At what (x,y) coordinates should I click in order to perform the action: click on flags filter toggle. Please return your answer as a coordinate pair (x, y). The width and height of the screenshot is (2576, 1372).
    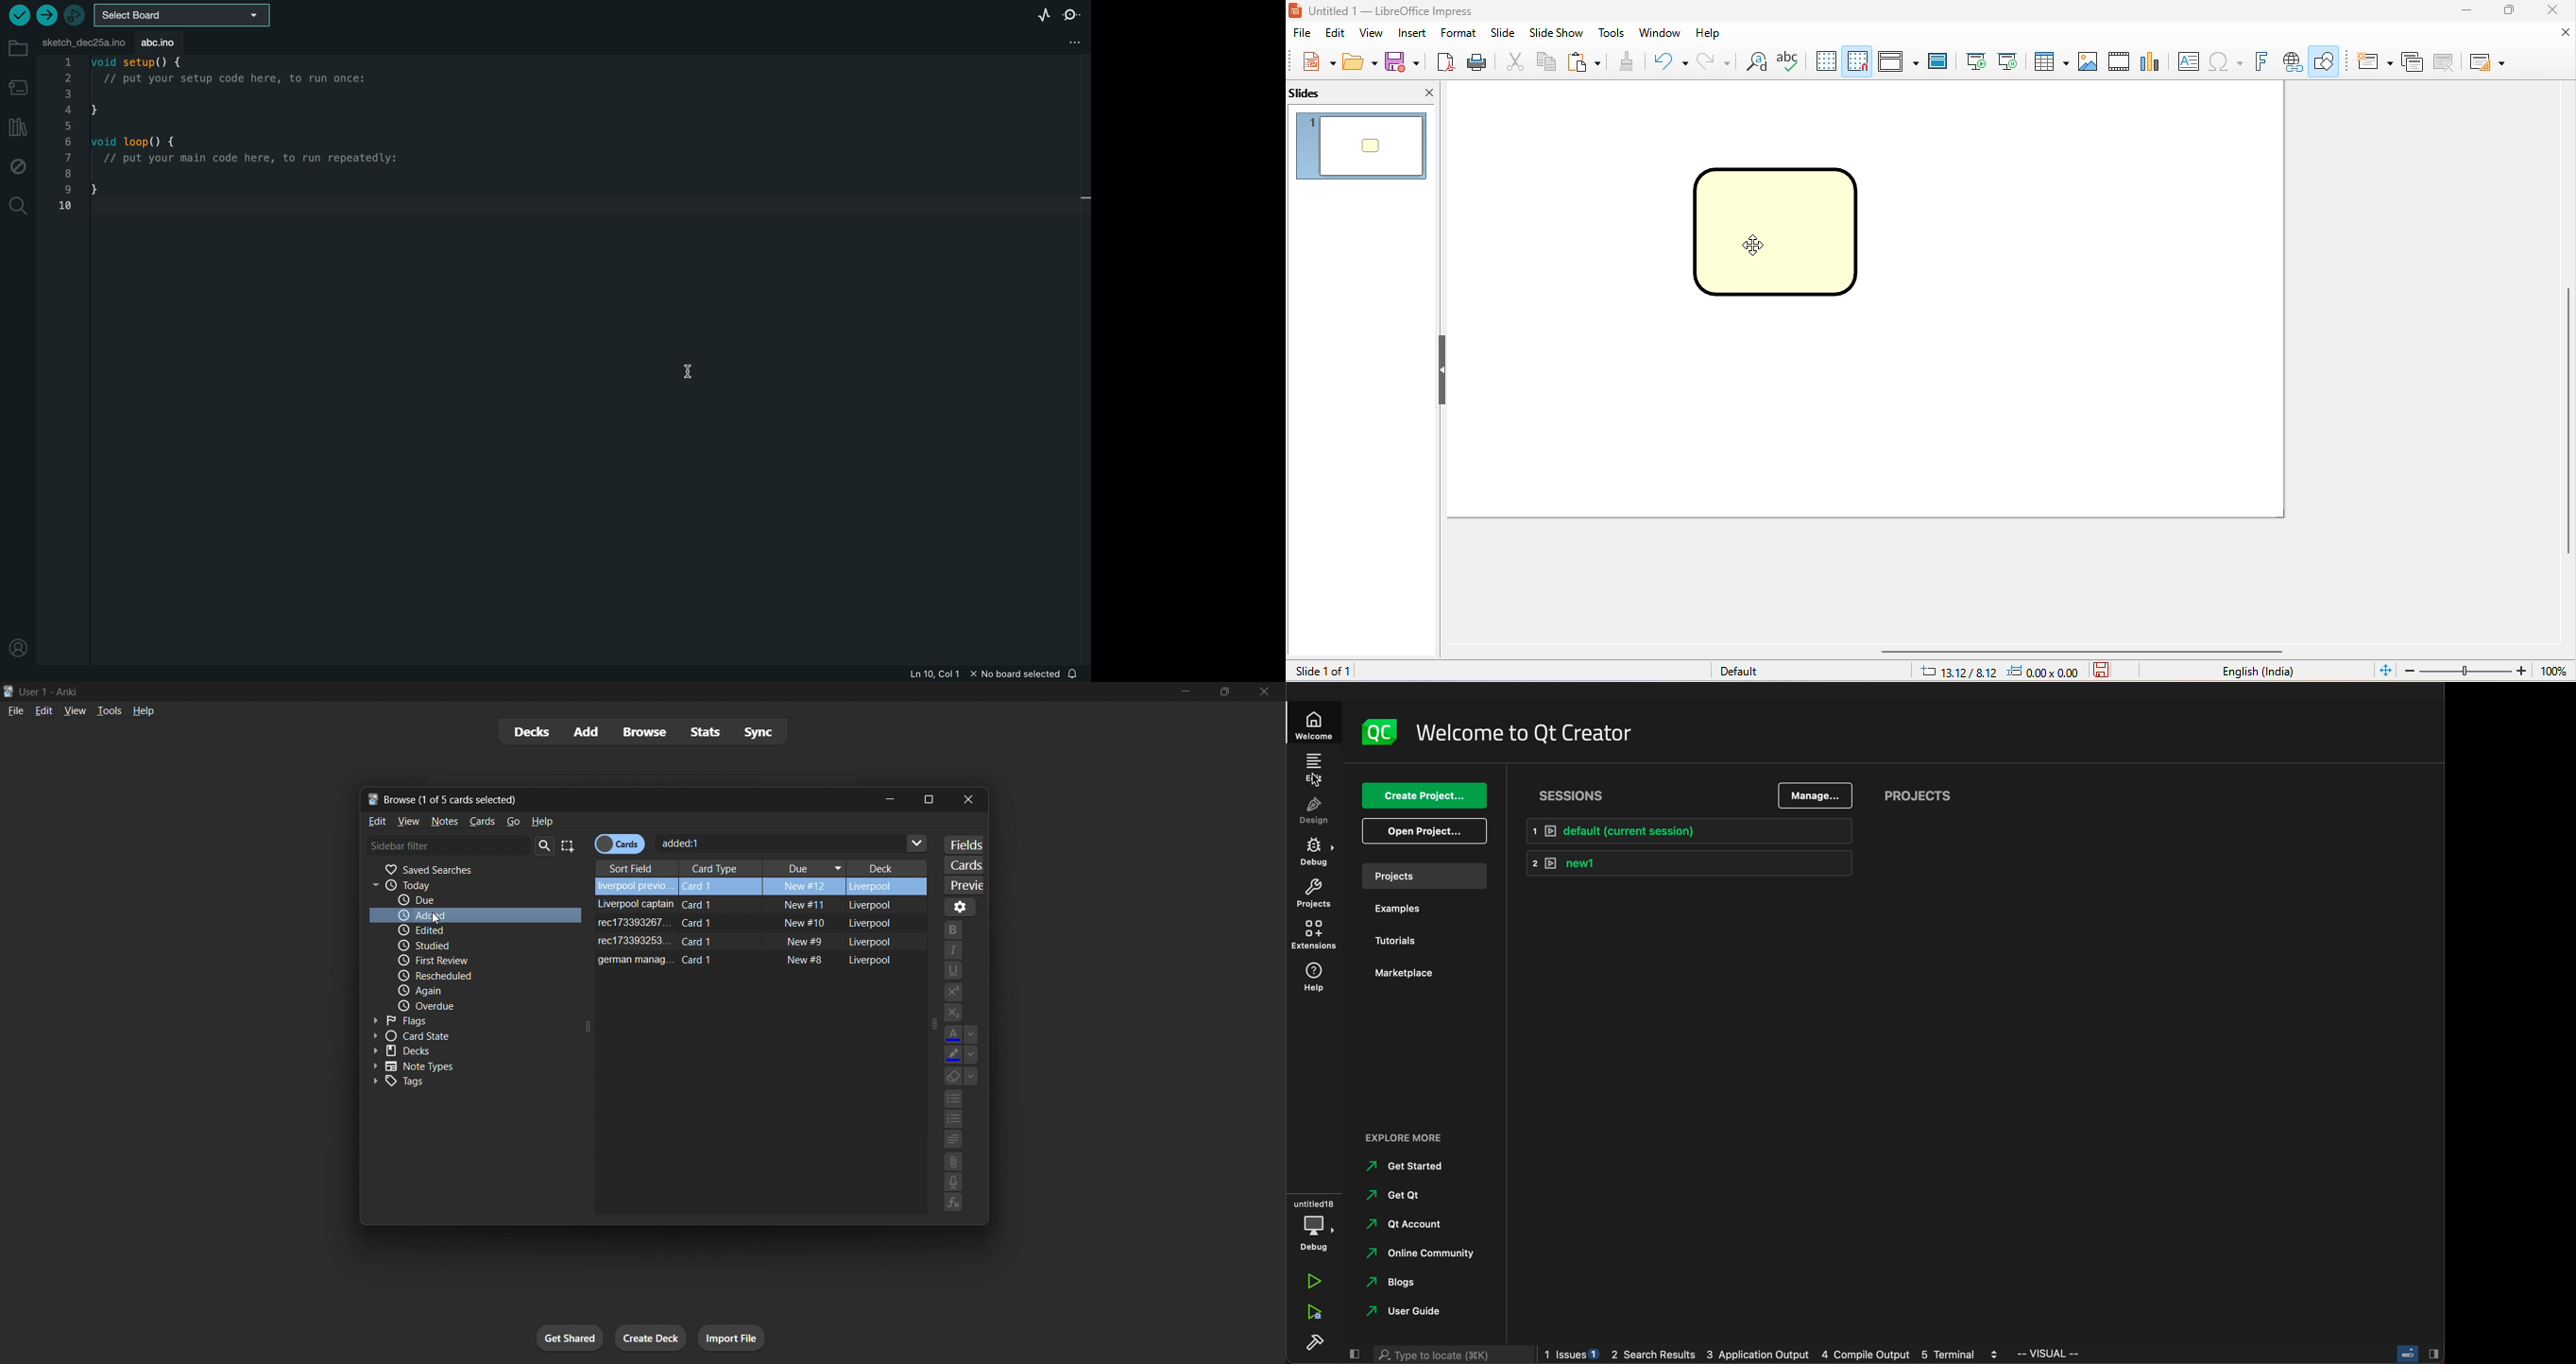
    Looking at the image, I should click on (464, 1020).